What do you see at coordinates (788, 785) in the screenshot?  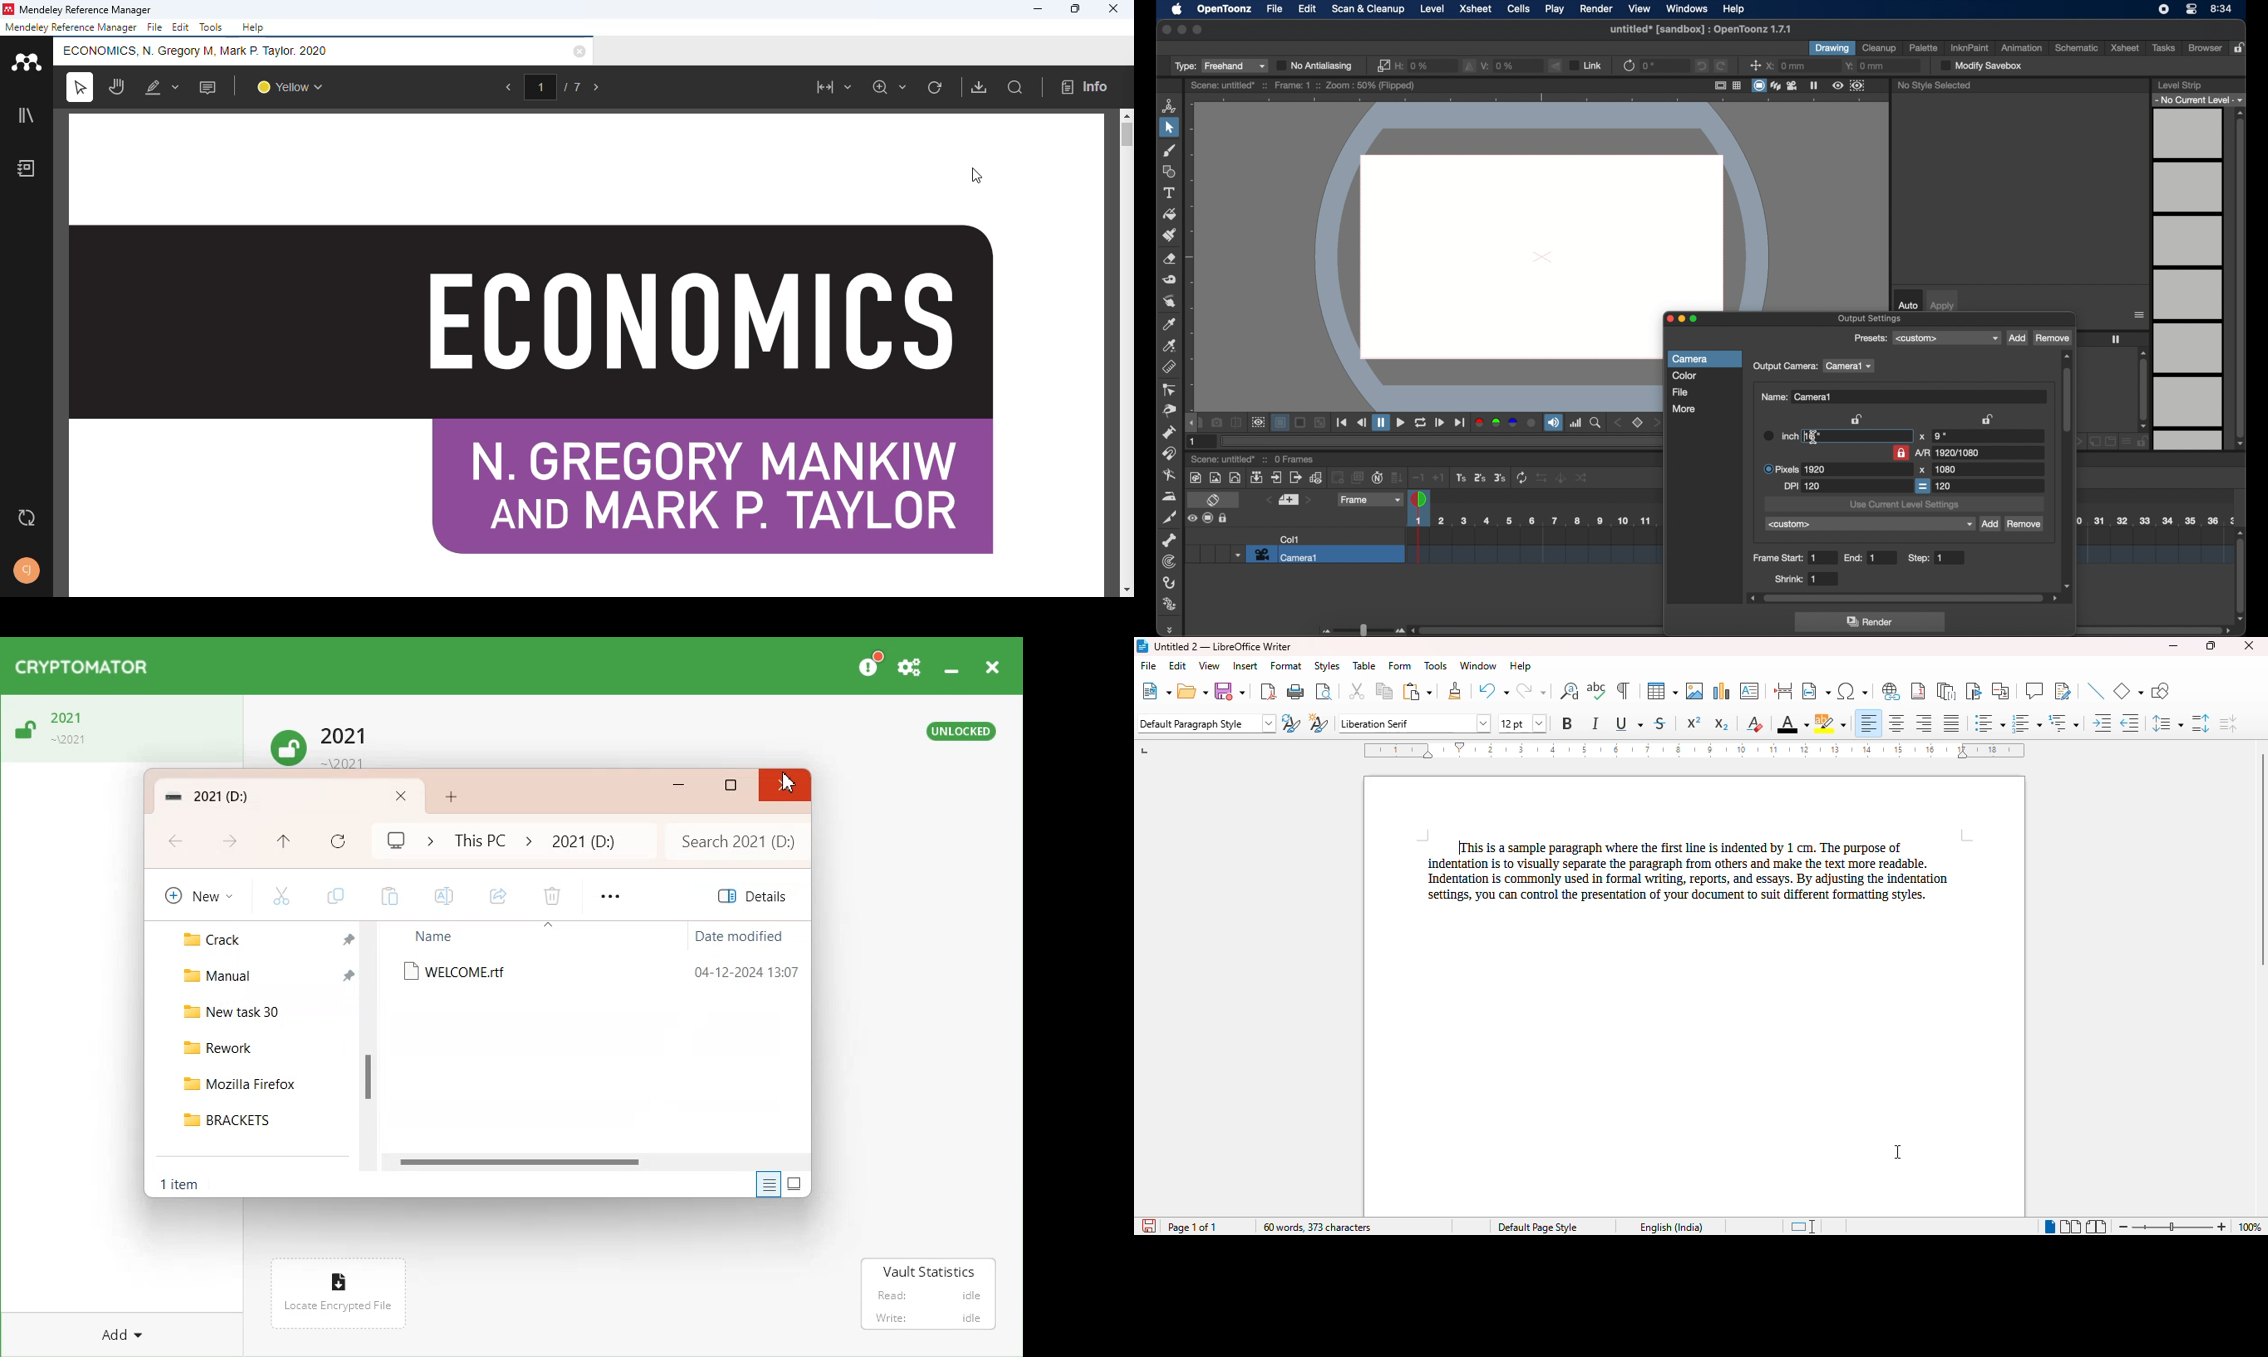 I see `Close` at bounding box center [788, 785].